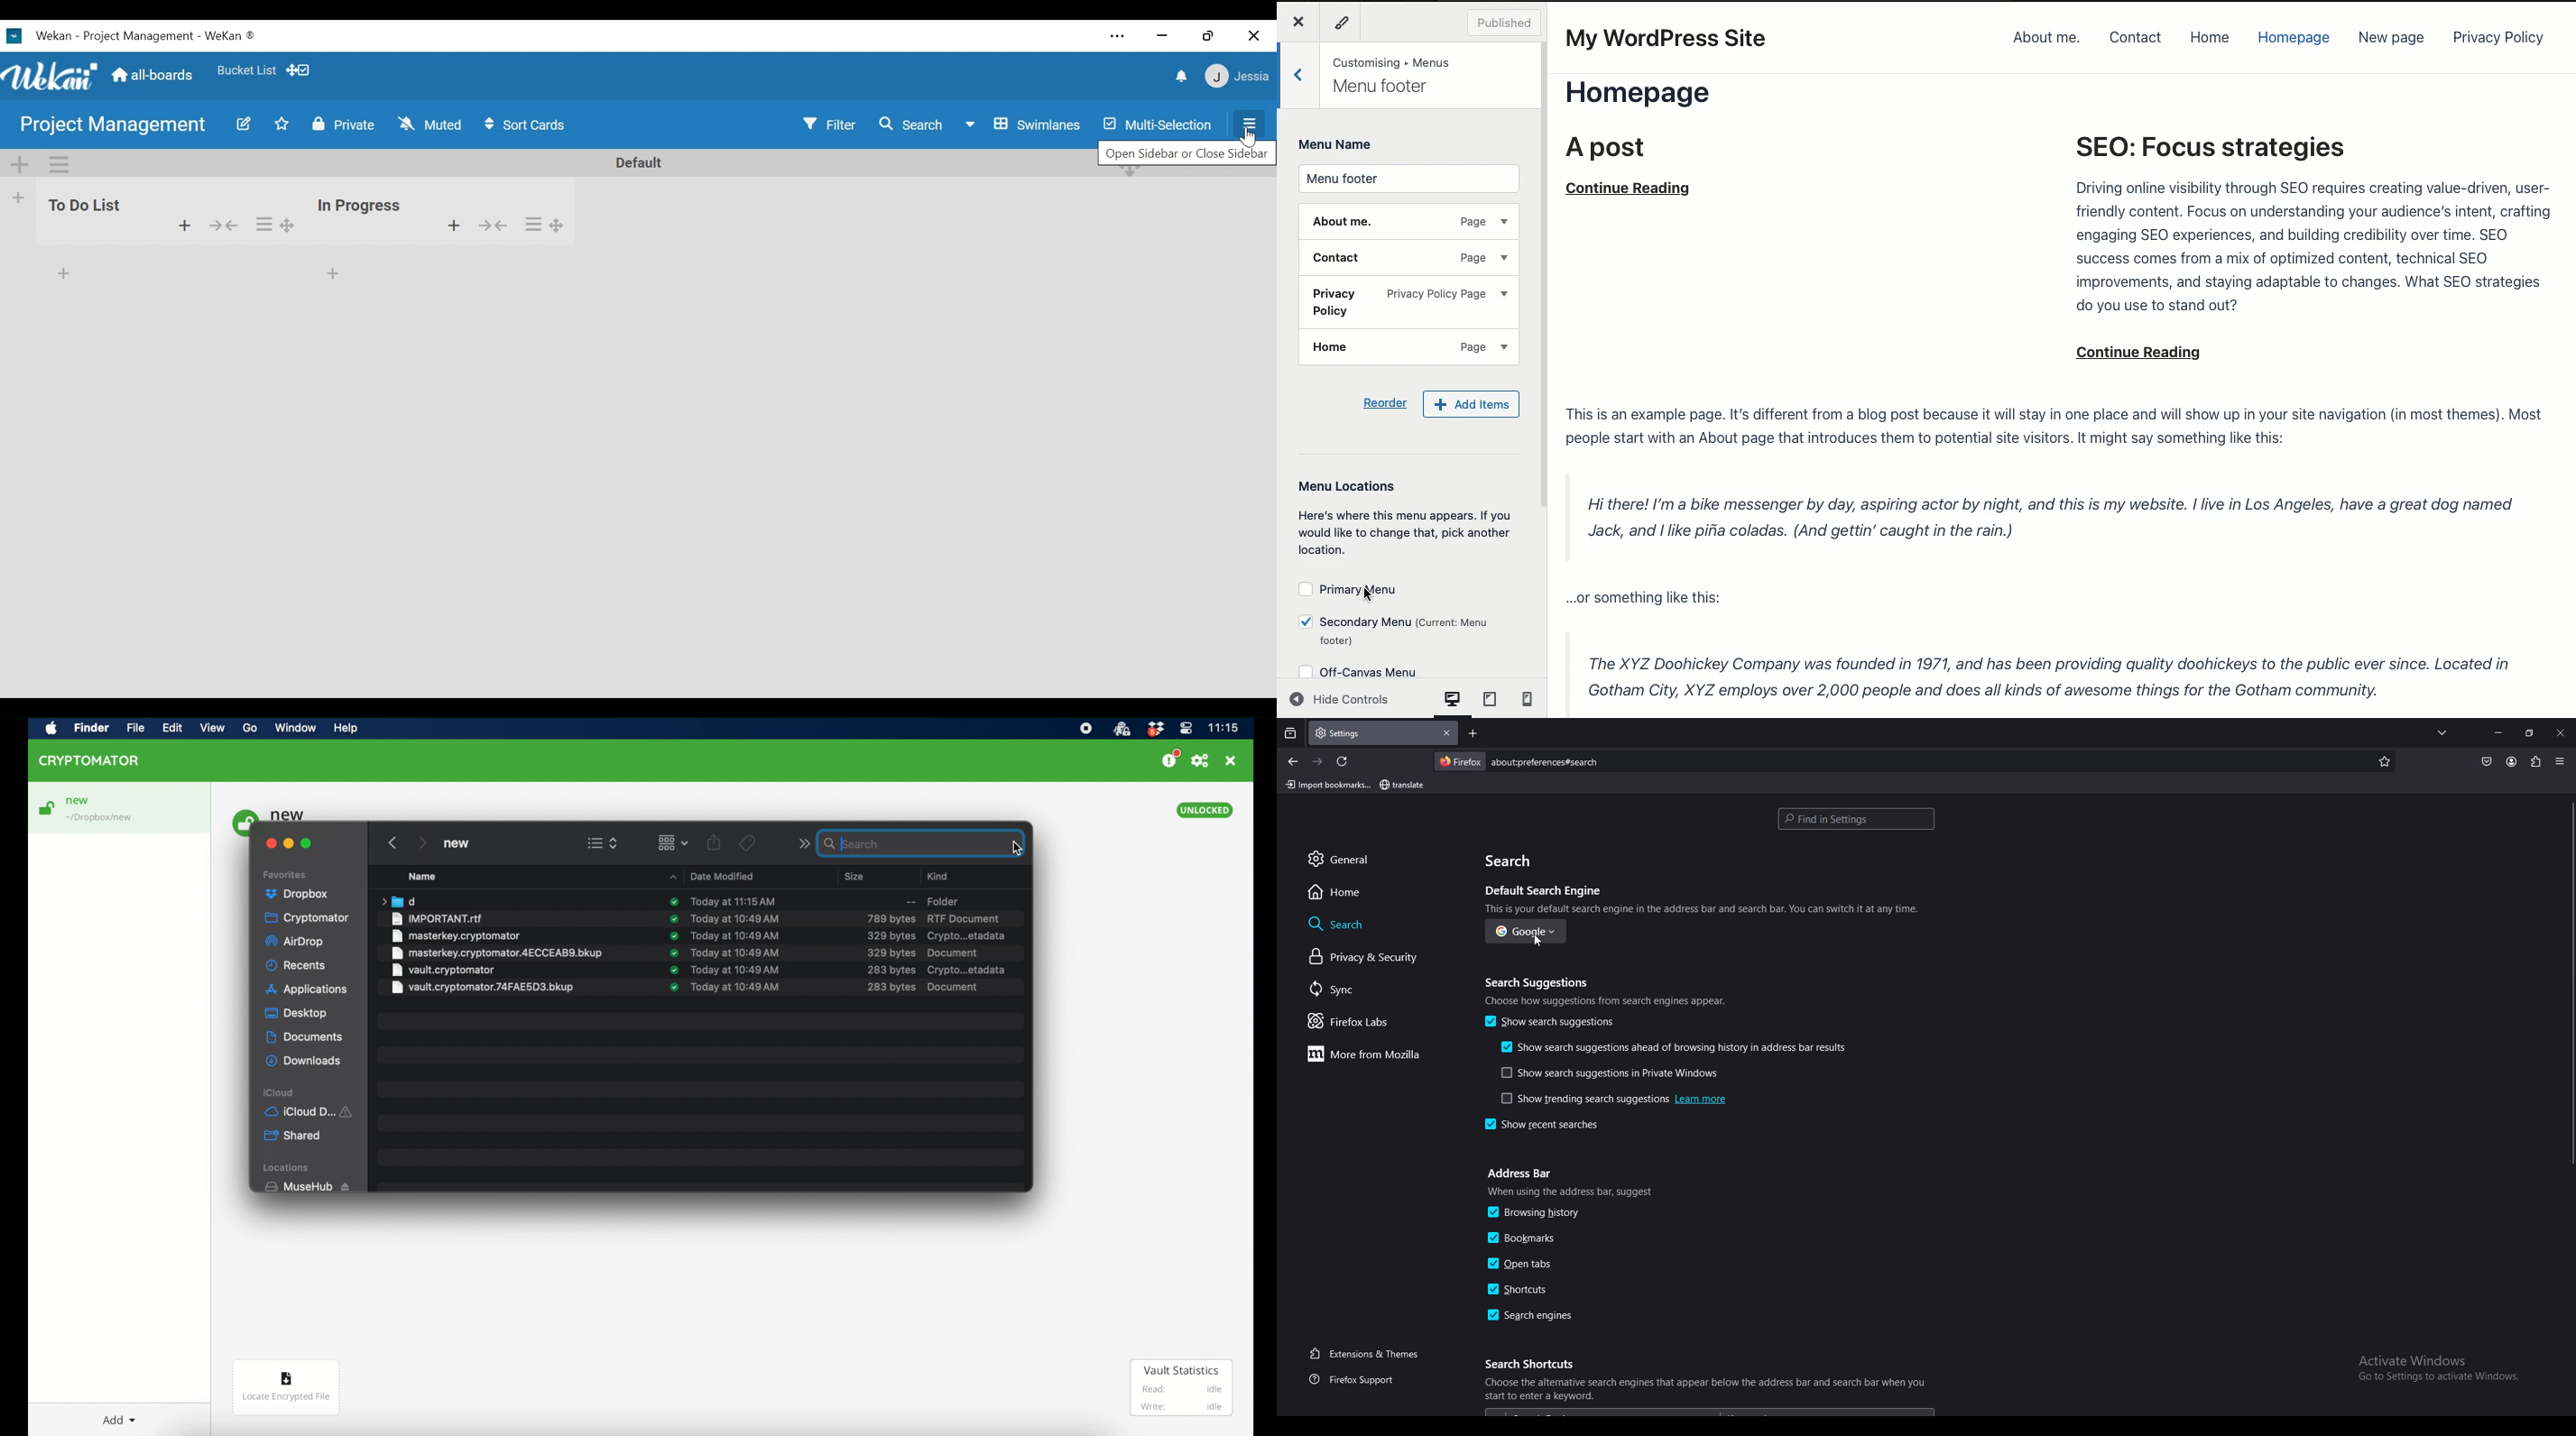  Describe the element at coordinates (85, 213) in the screenshot. I see `to do list` at that location.